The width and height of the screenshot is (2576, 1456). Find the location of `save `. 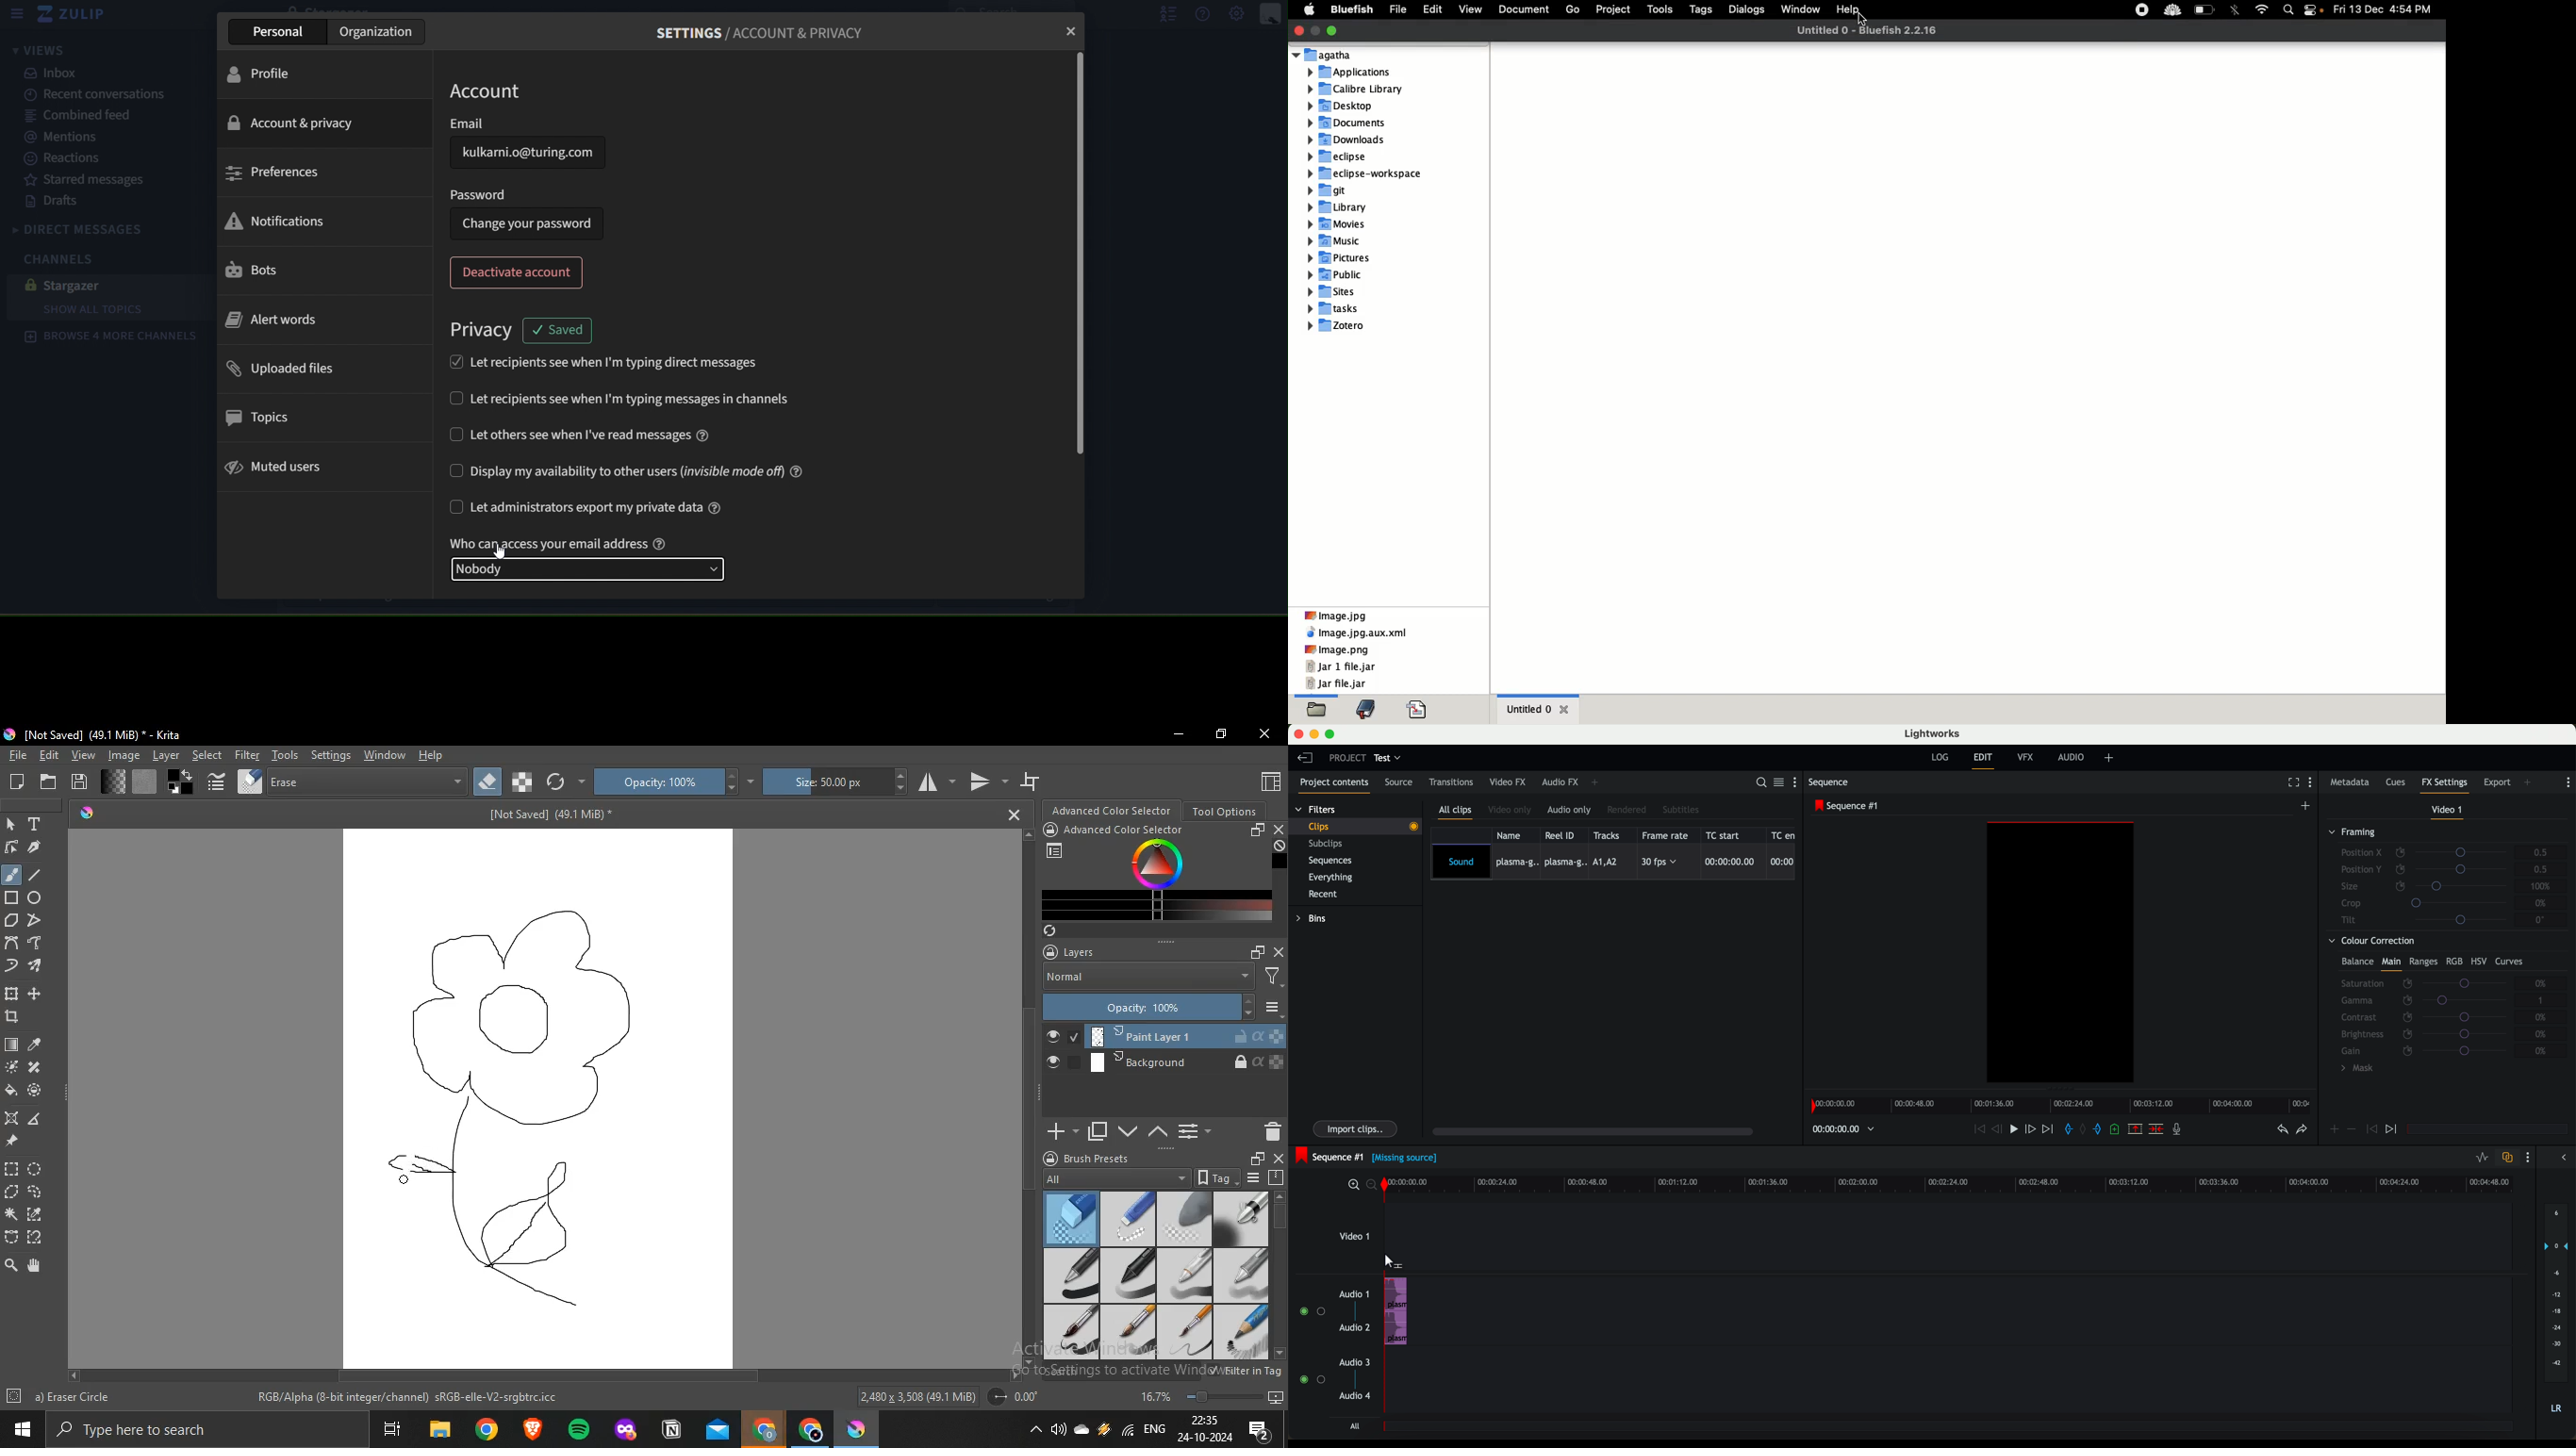

save  is located at coordinates (80, 782).